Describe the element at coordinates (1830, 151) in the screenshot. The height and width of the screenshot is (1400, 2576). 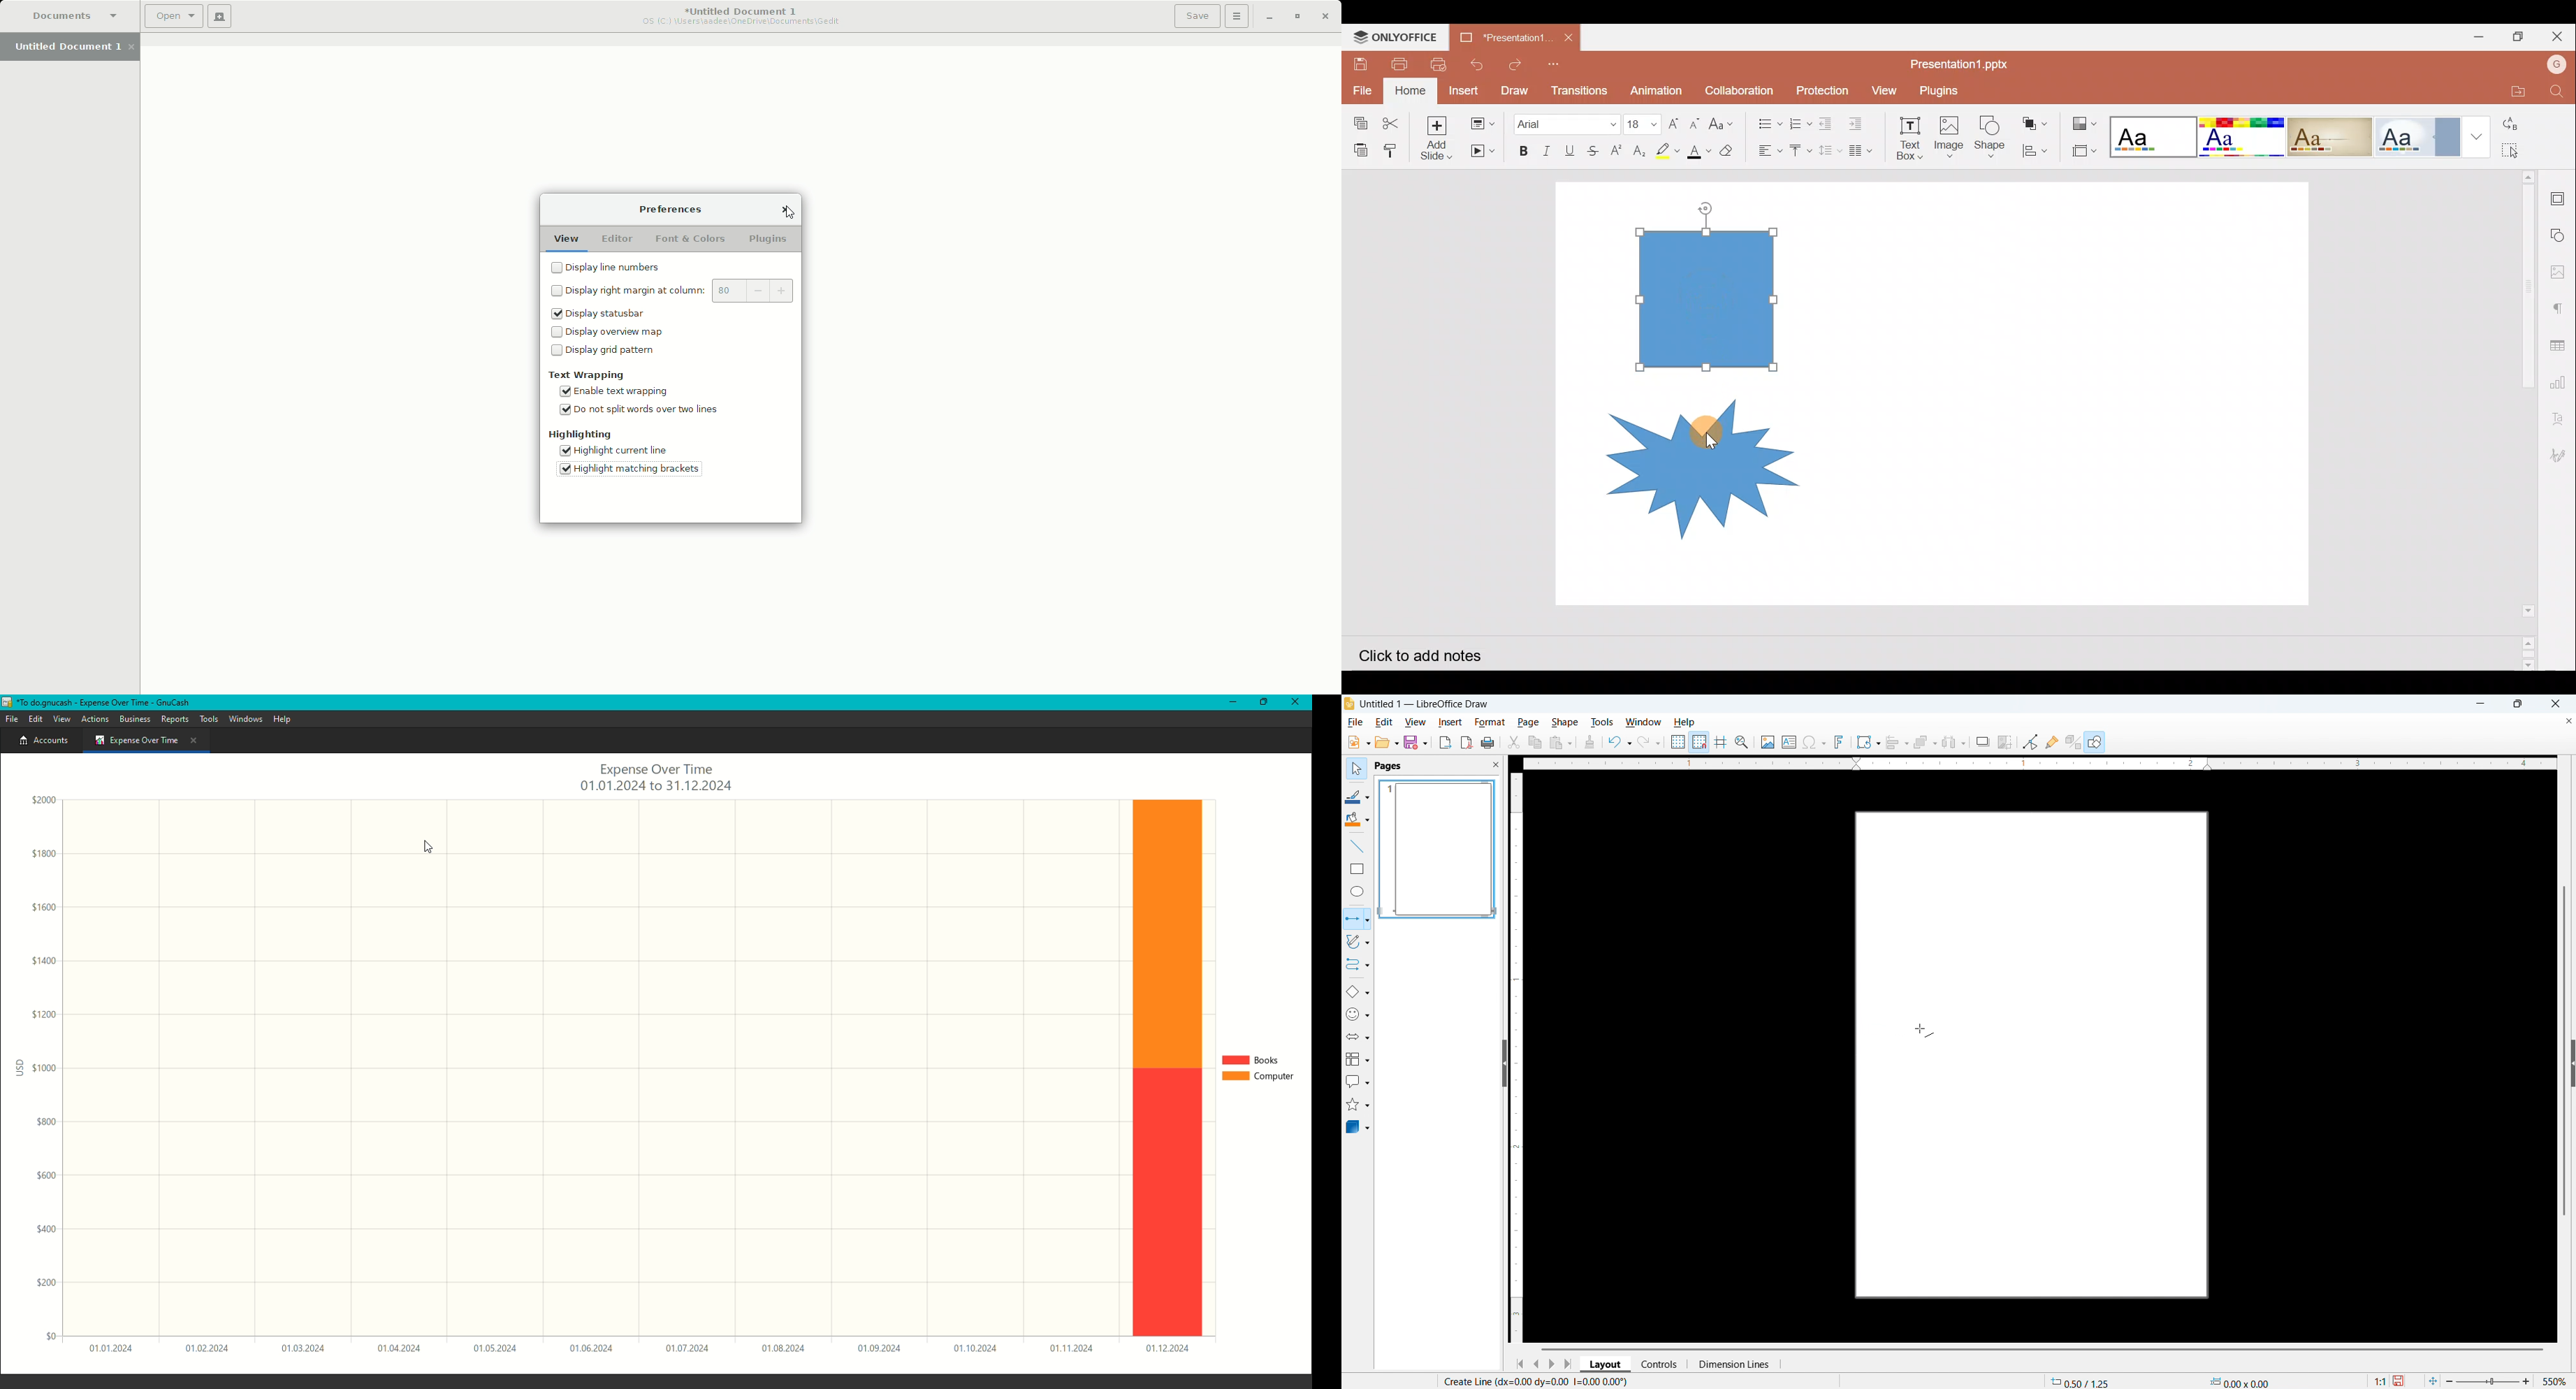
I see `Line spacing` at that location.